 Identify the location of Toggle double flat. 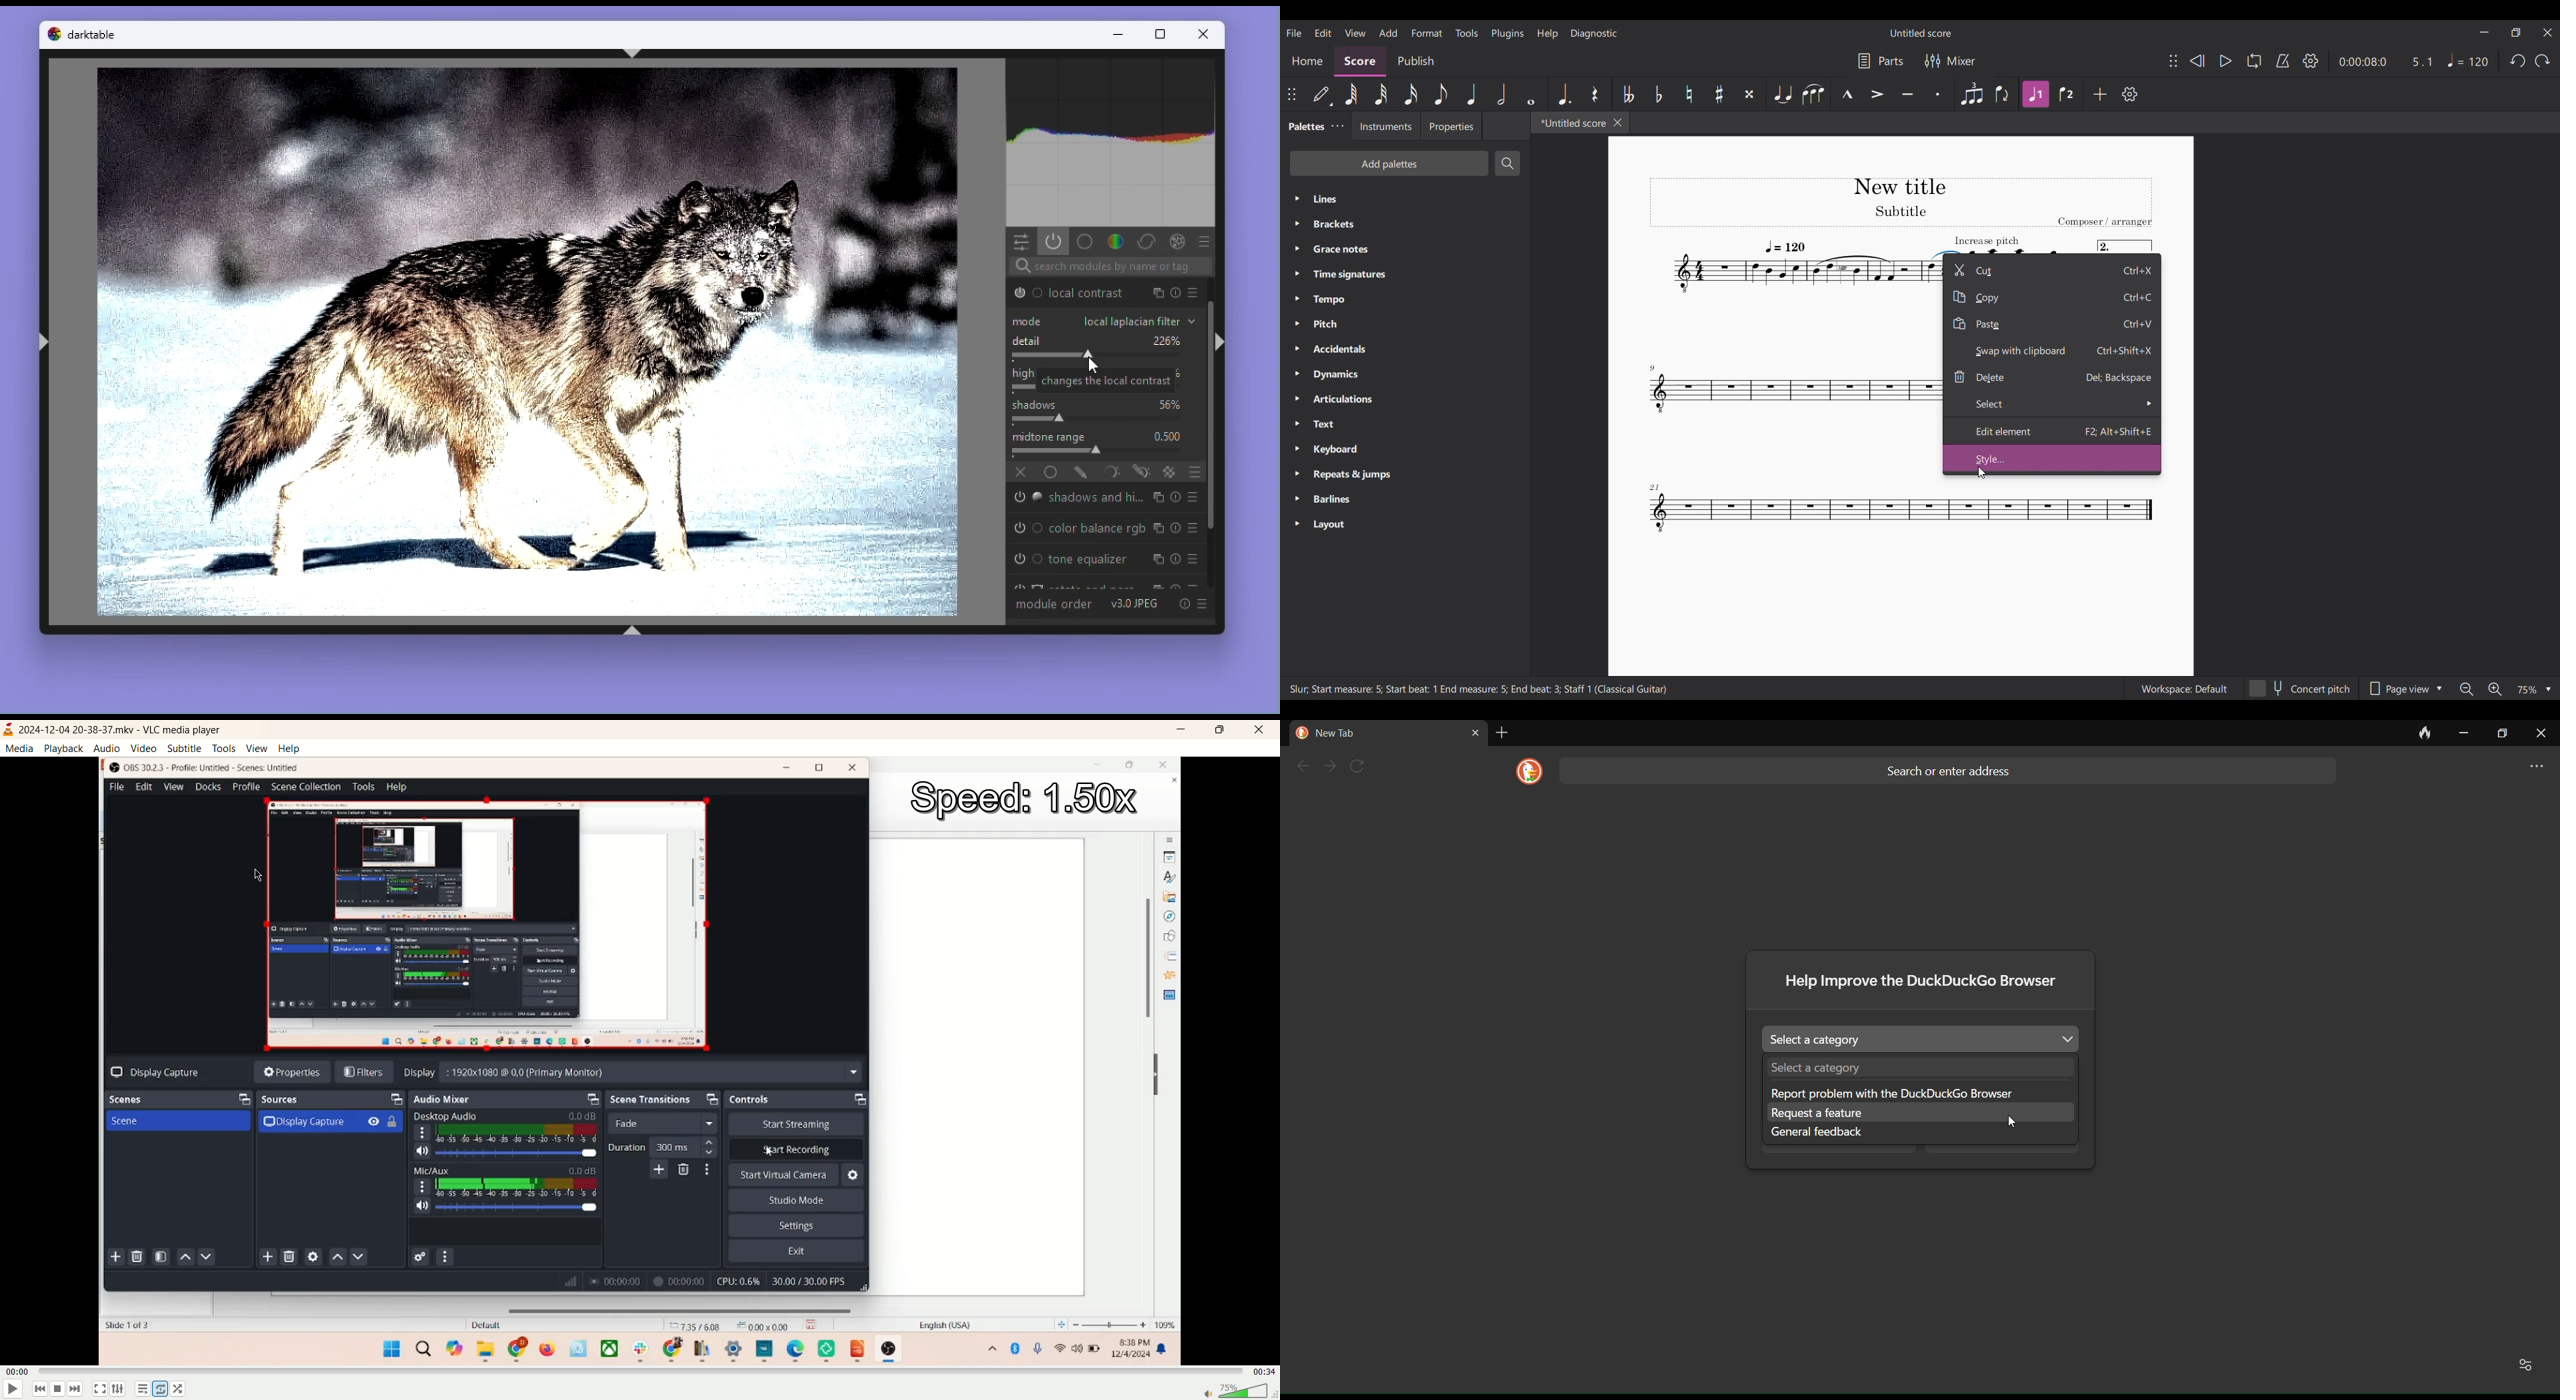
(1629, 94).